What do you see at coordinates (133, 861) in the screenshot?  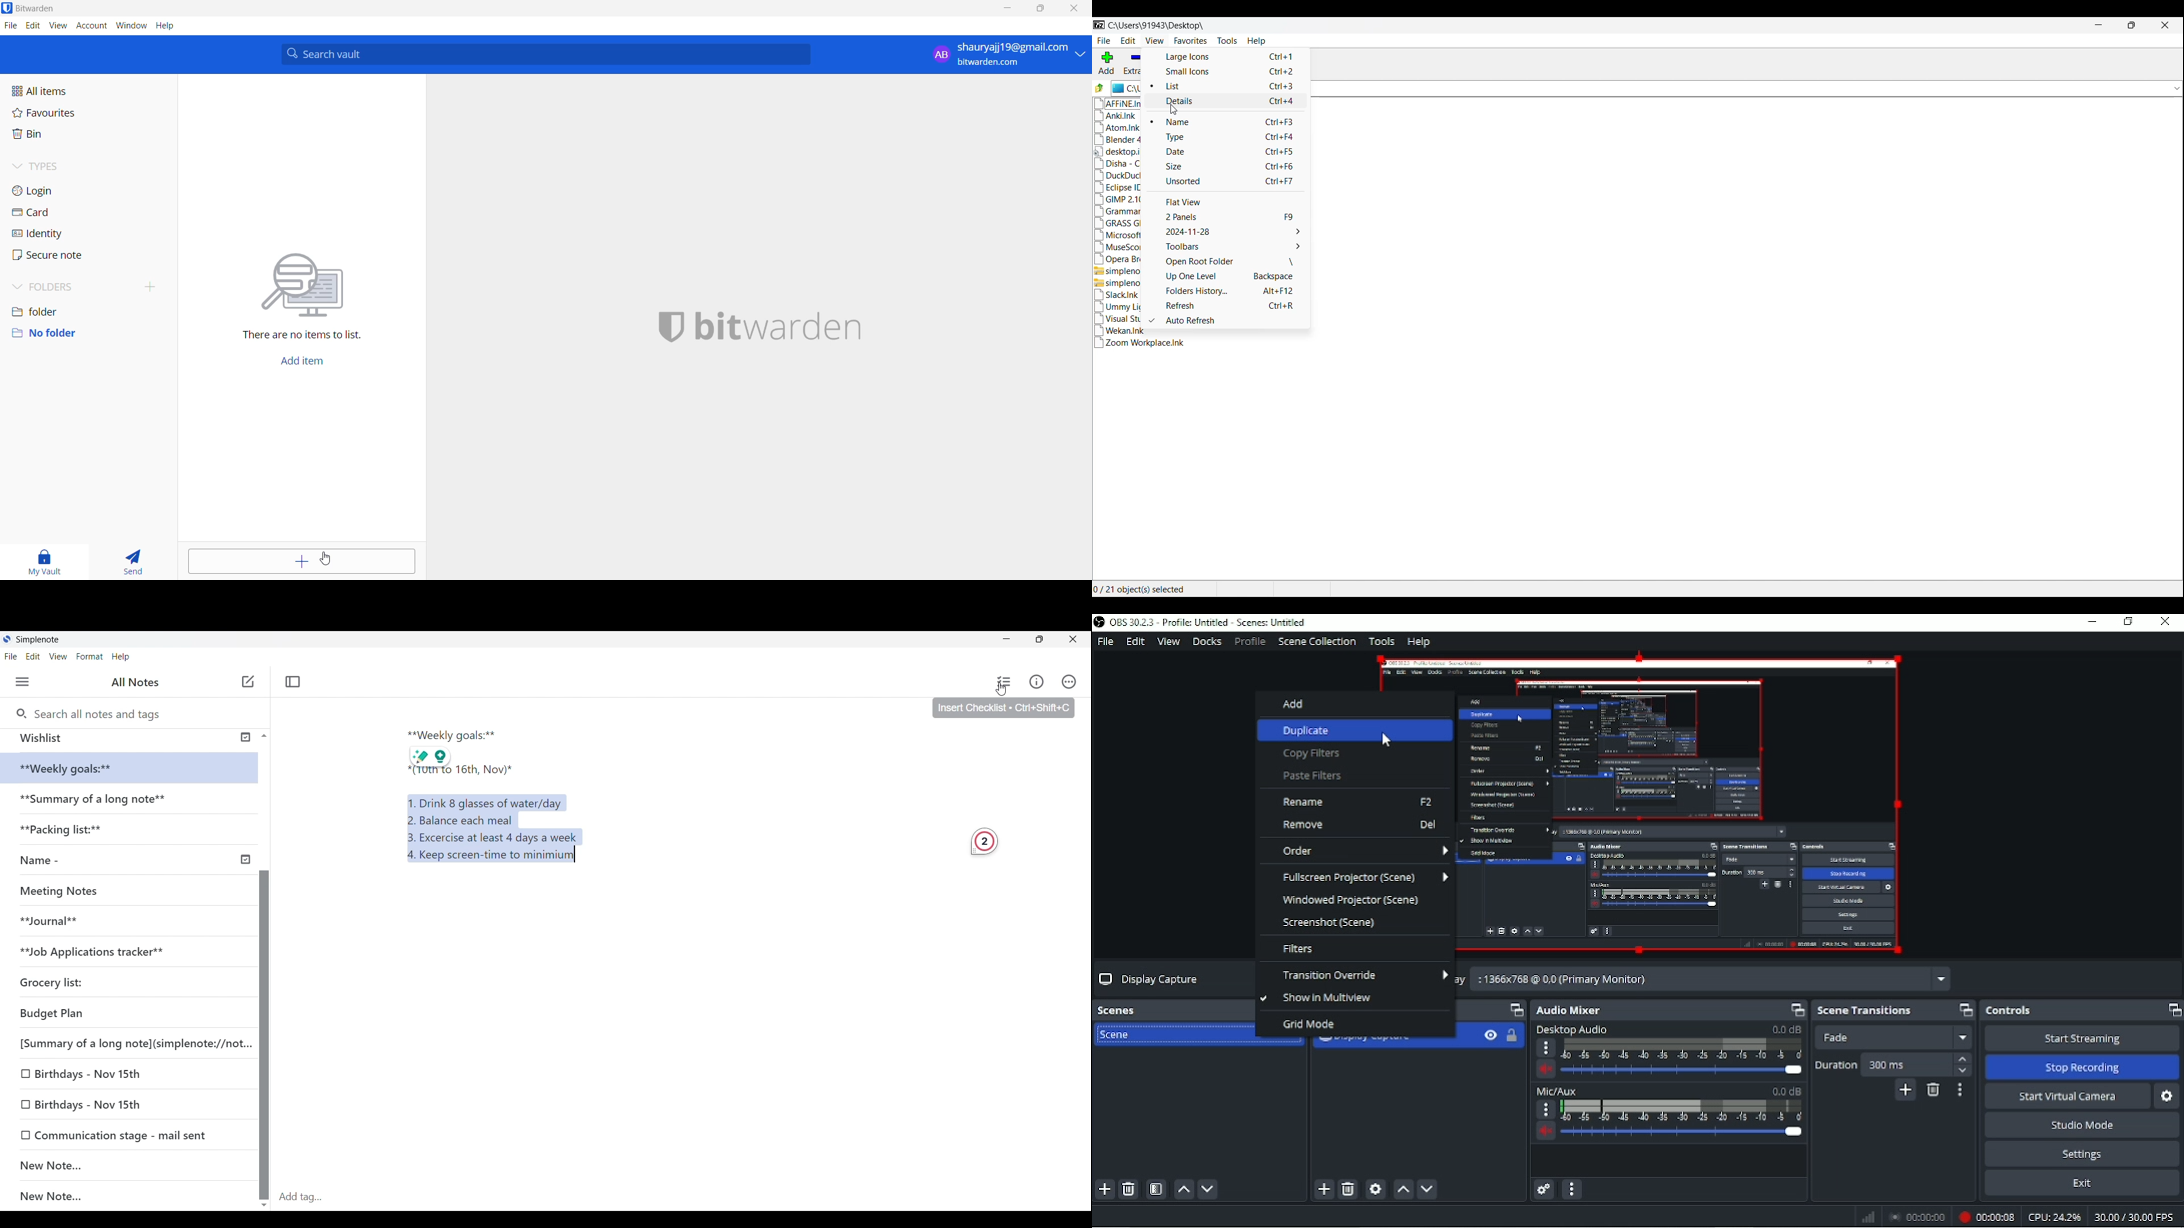 I see `Name` at bounding box center [133, 861].